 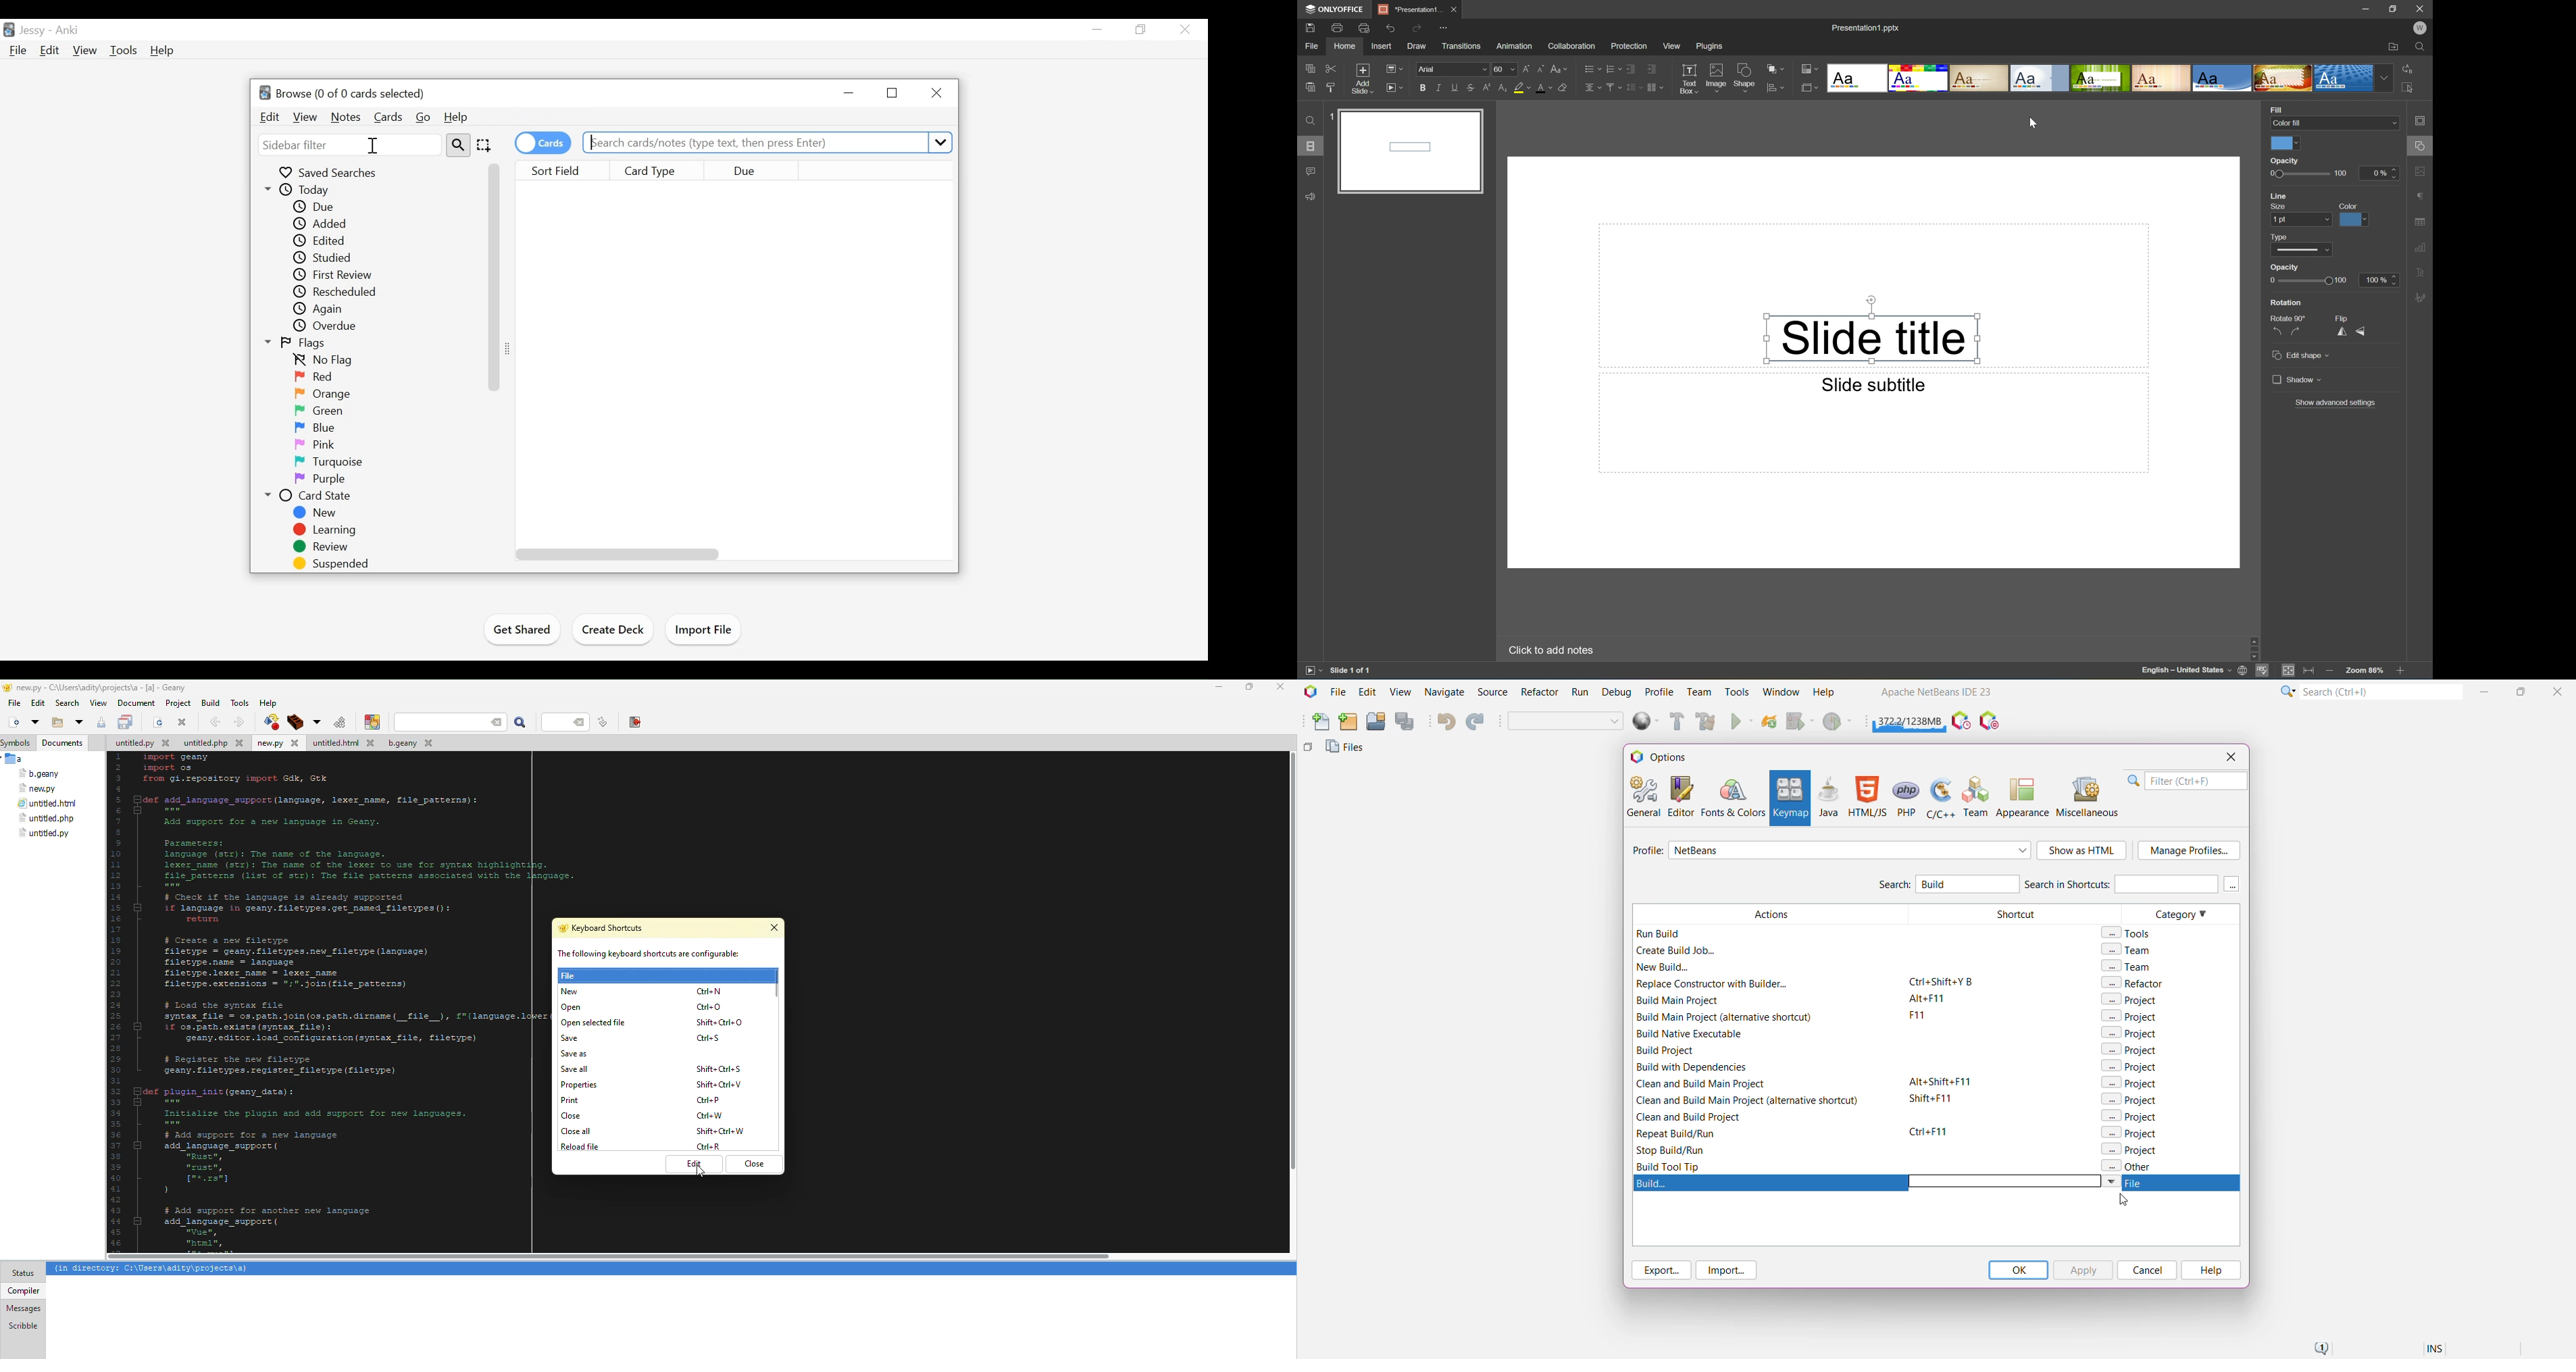 What do you see at coordinates (2186, 672) in the screenshot?
I see `English - United States` at bounding box center [2186, 672].